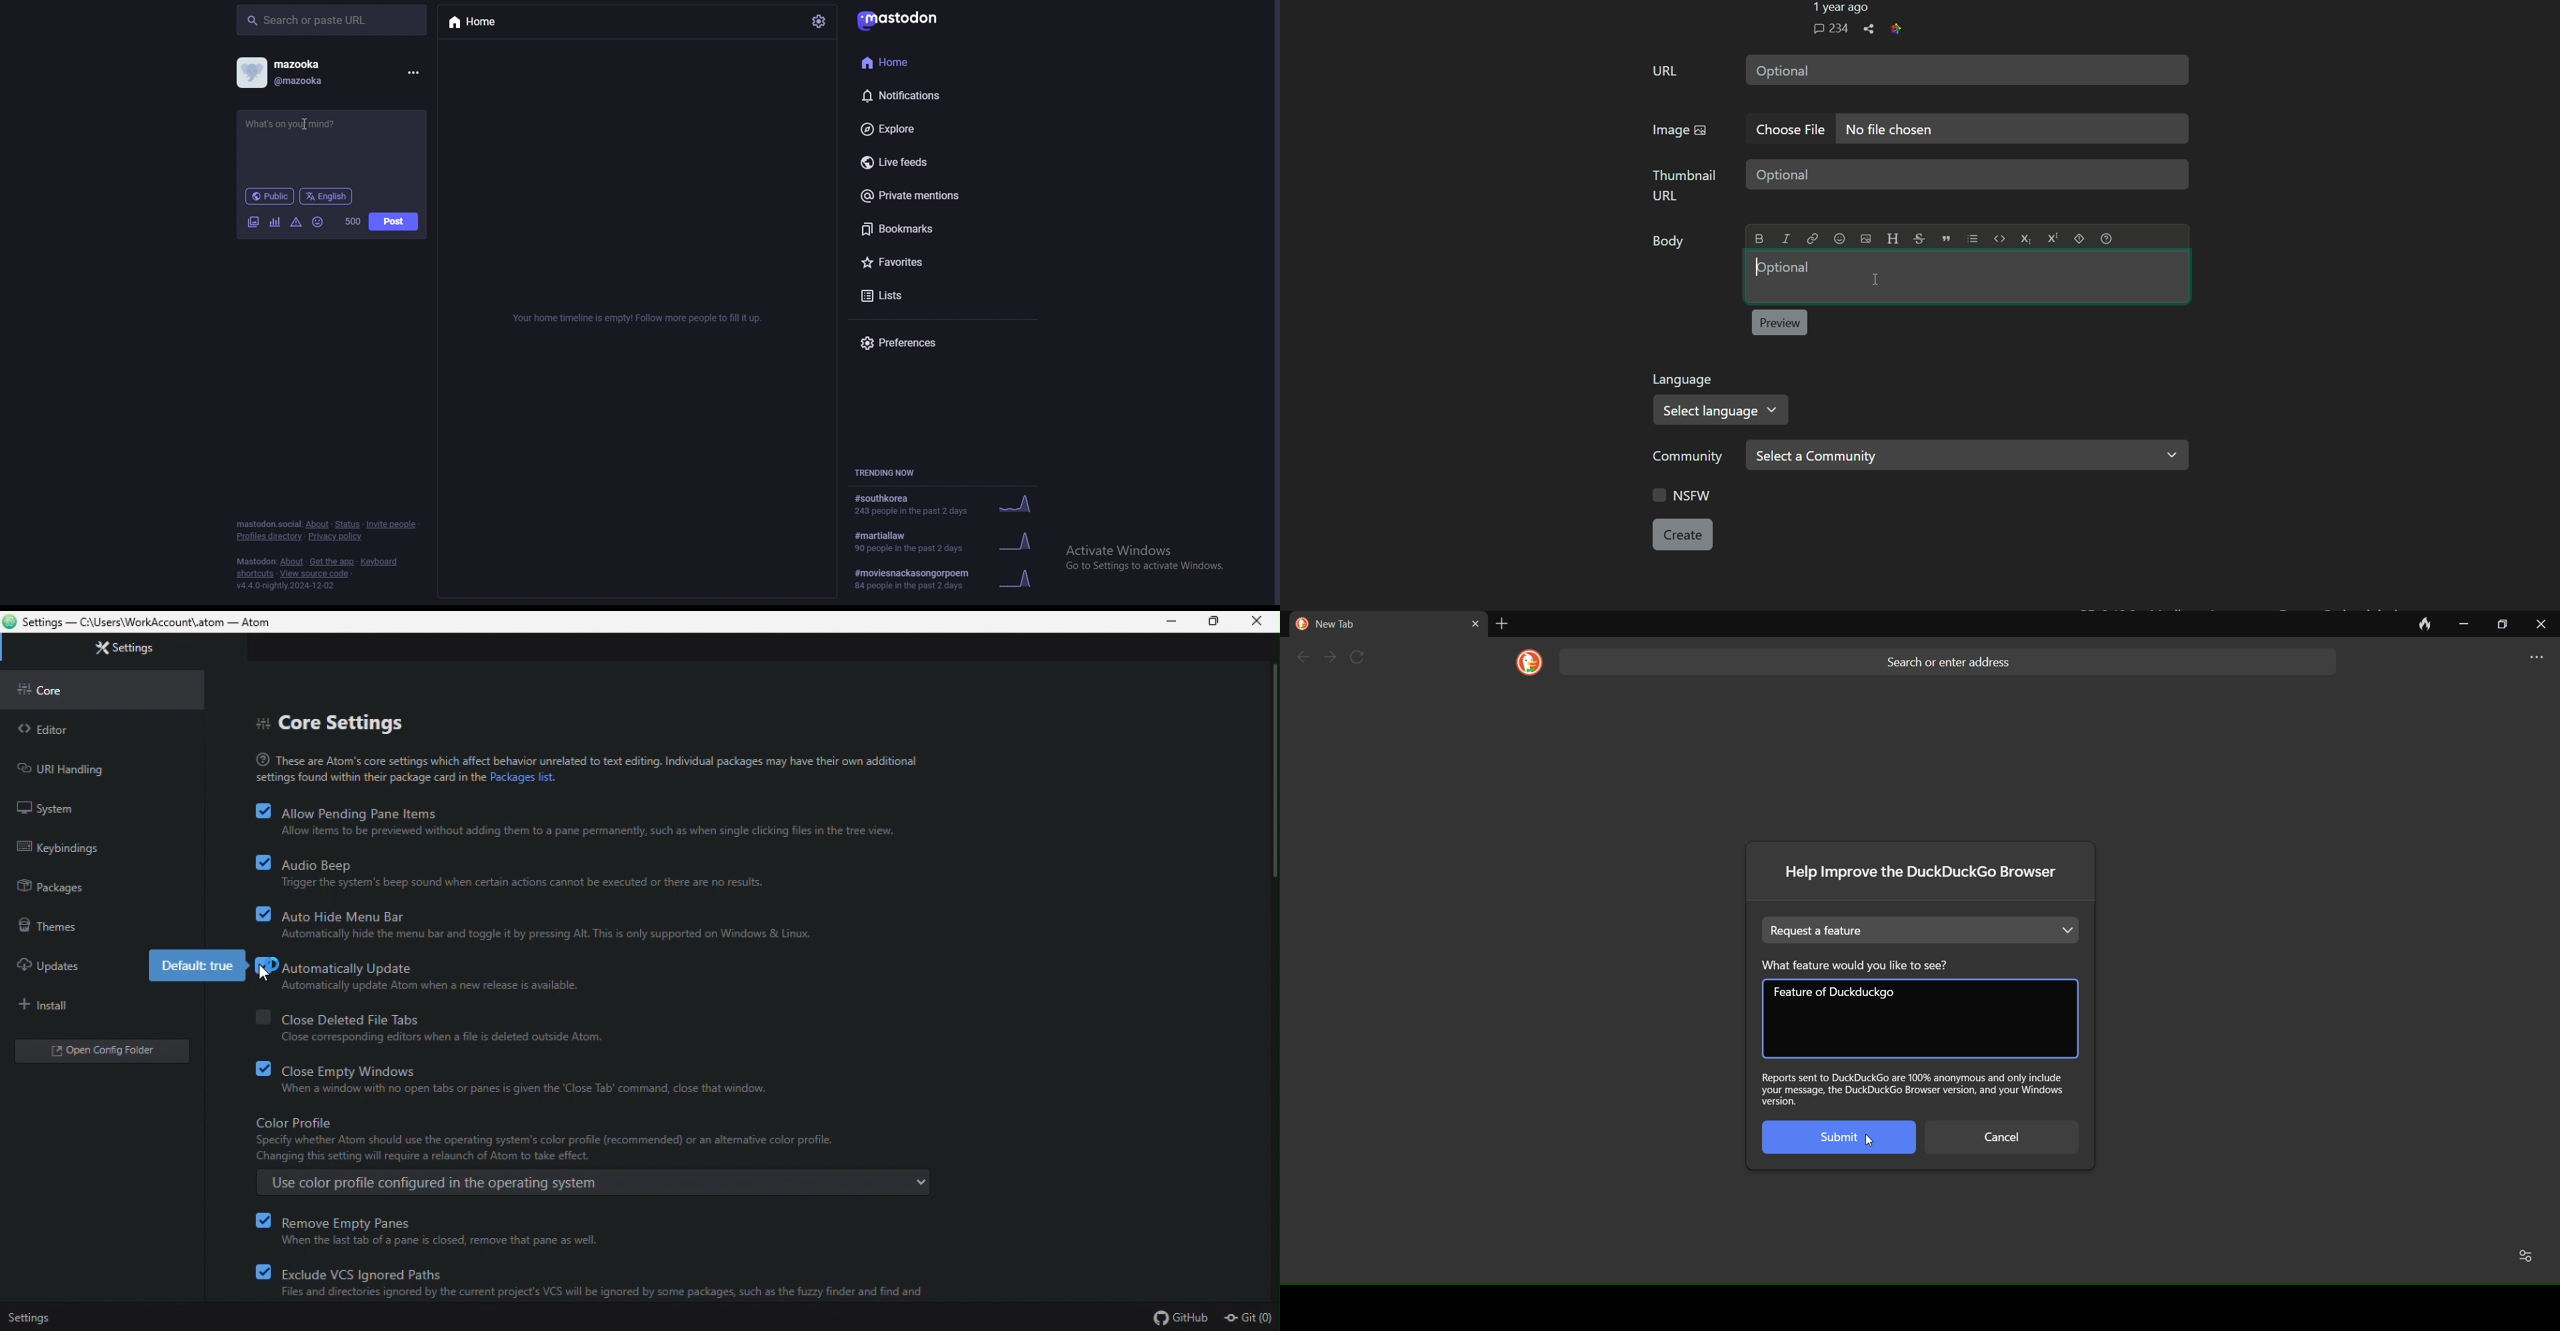 The height and width of the screenshot is (1344, 2576). What do you see at coordinates (153, 623) in the screenshot?
I see `file name and file path` at bounding box center [153, 623].